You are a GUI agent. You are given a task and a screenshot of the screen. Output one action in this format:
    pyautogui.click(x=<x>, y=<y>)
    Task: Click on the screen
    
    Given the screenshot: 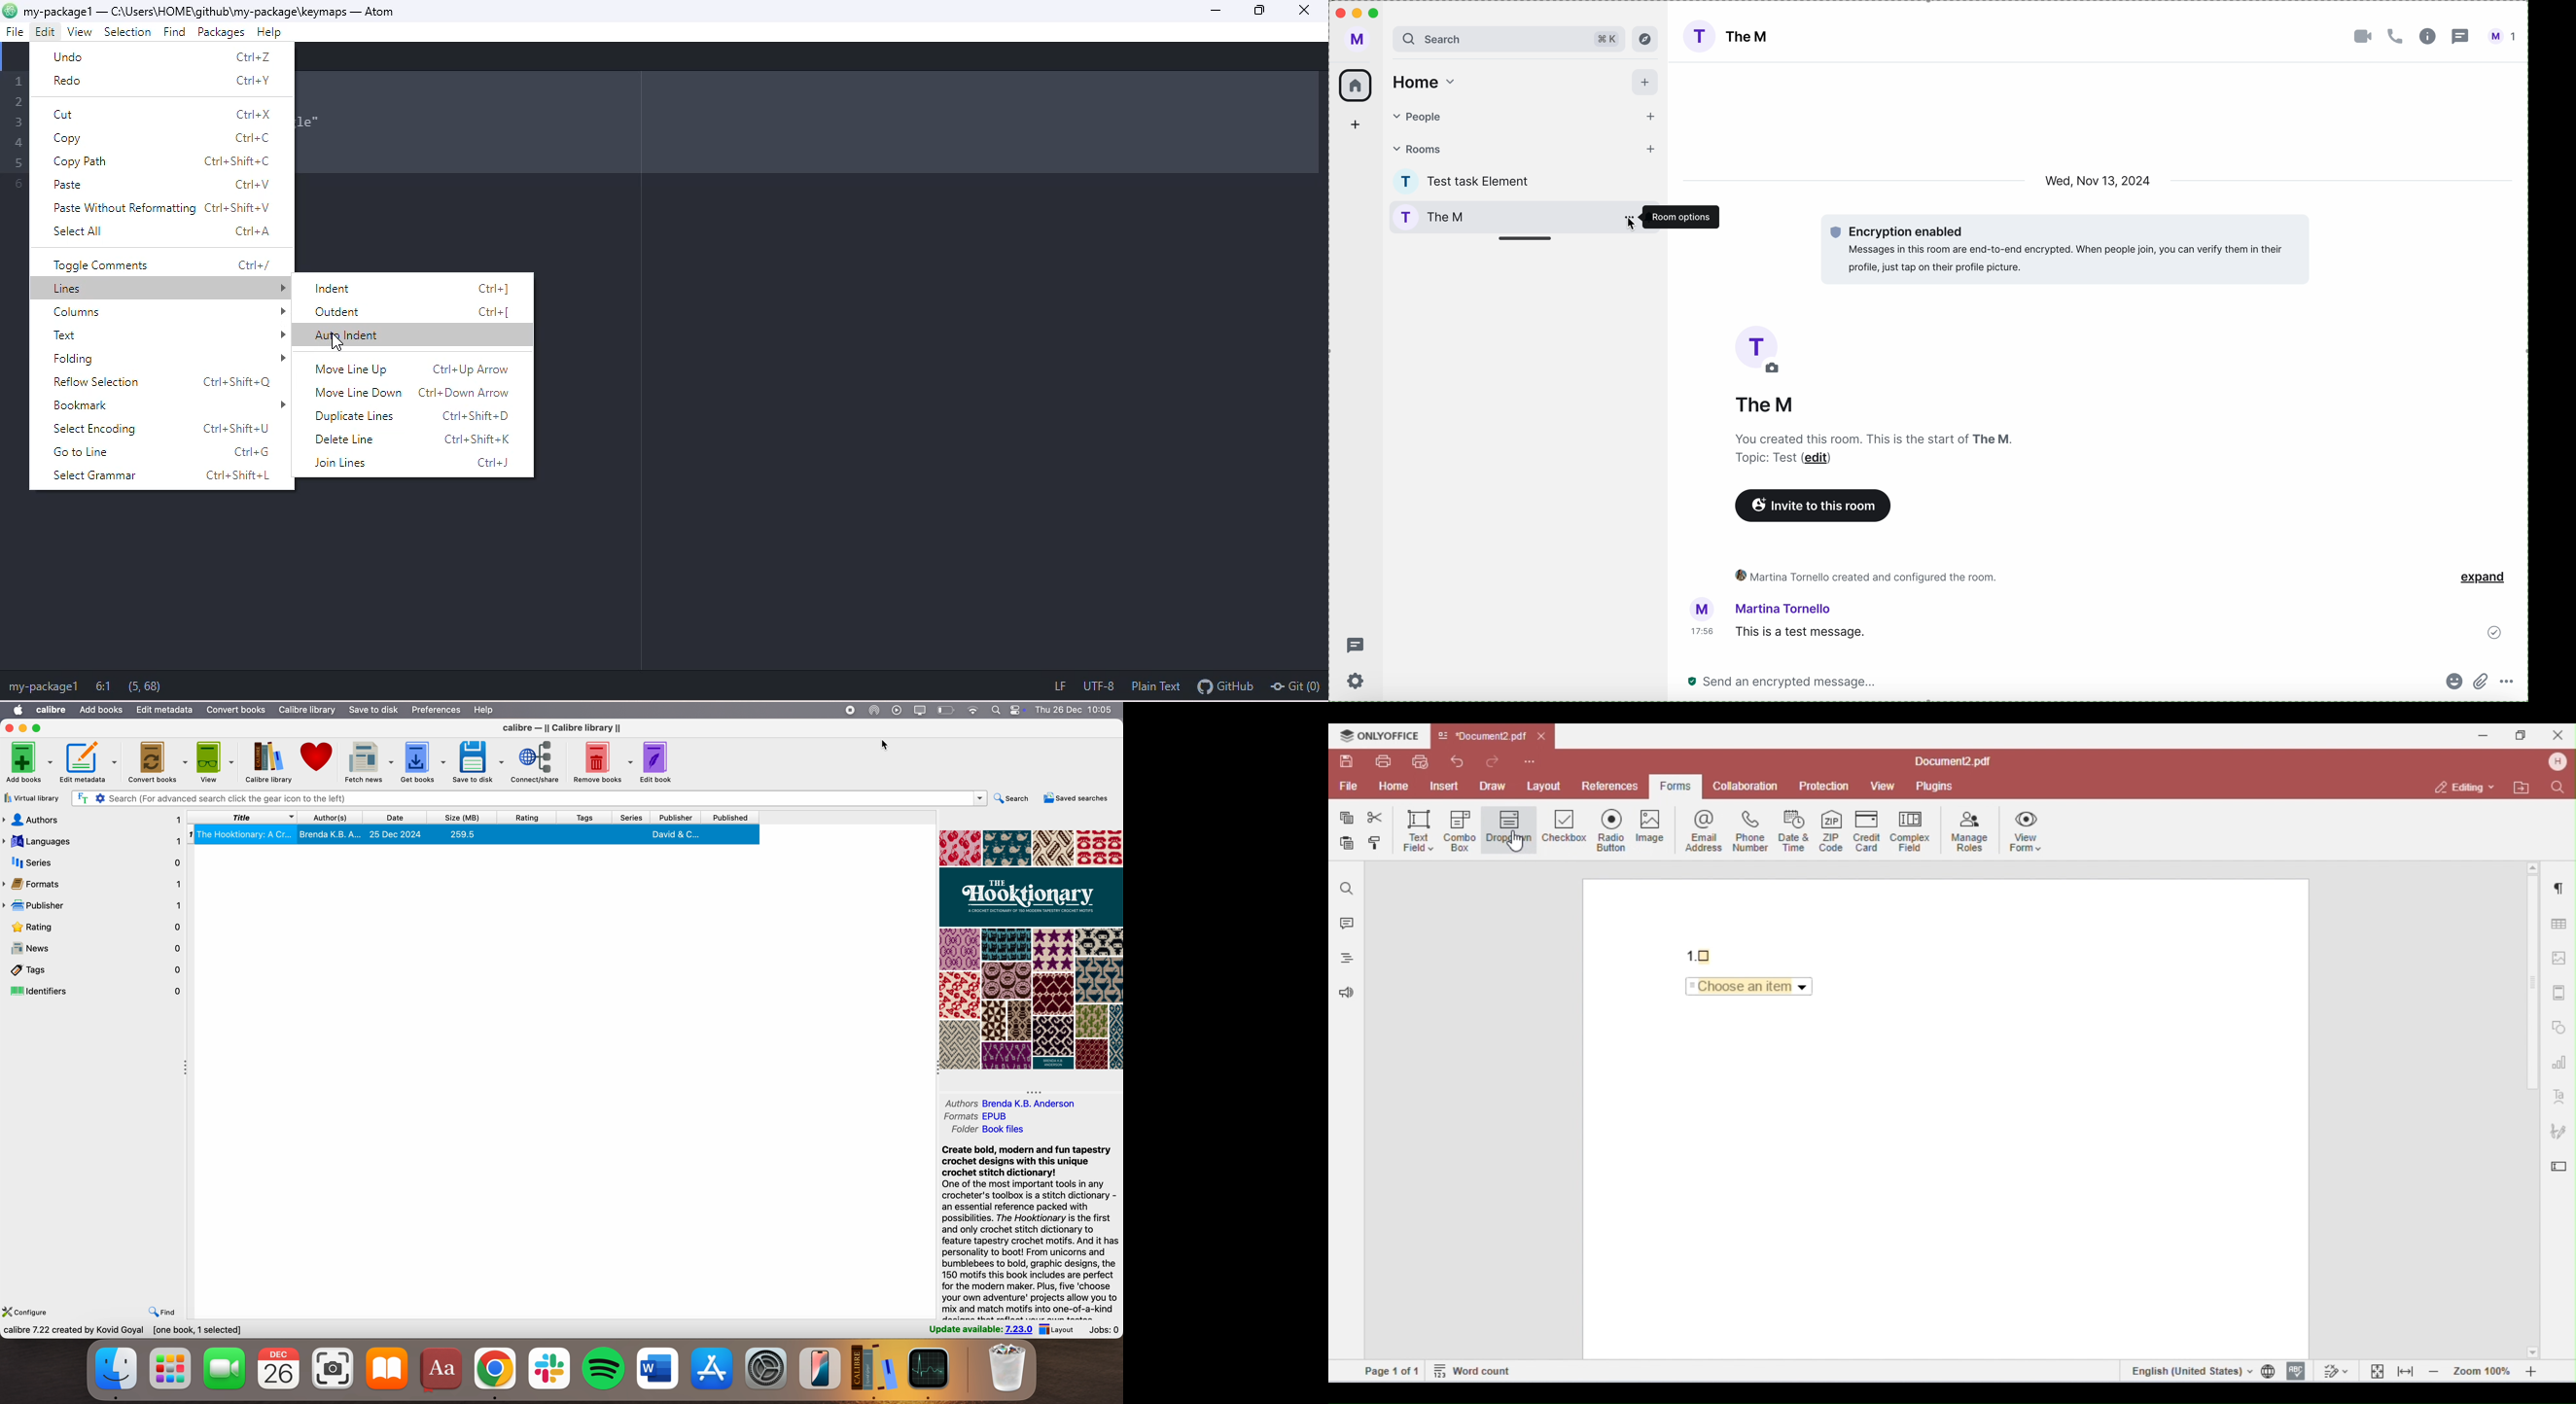 What is the action you would take?
    pyautogui.click(x=920, y=711)
    